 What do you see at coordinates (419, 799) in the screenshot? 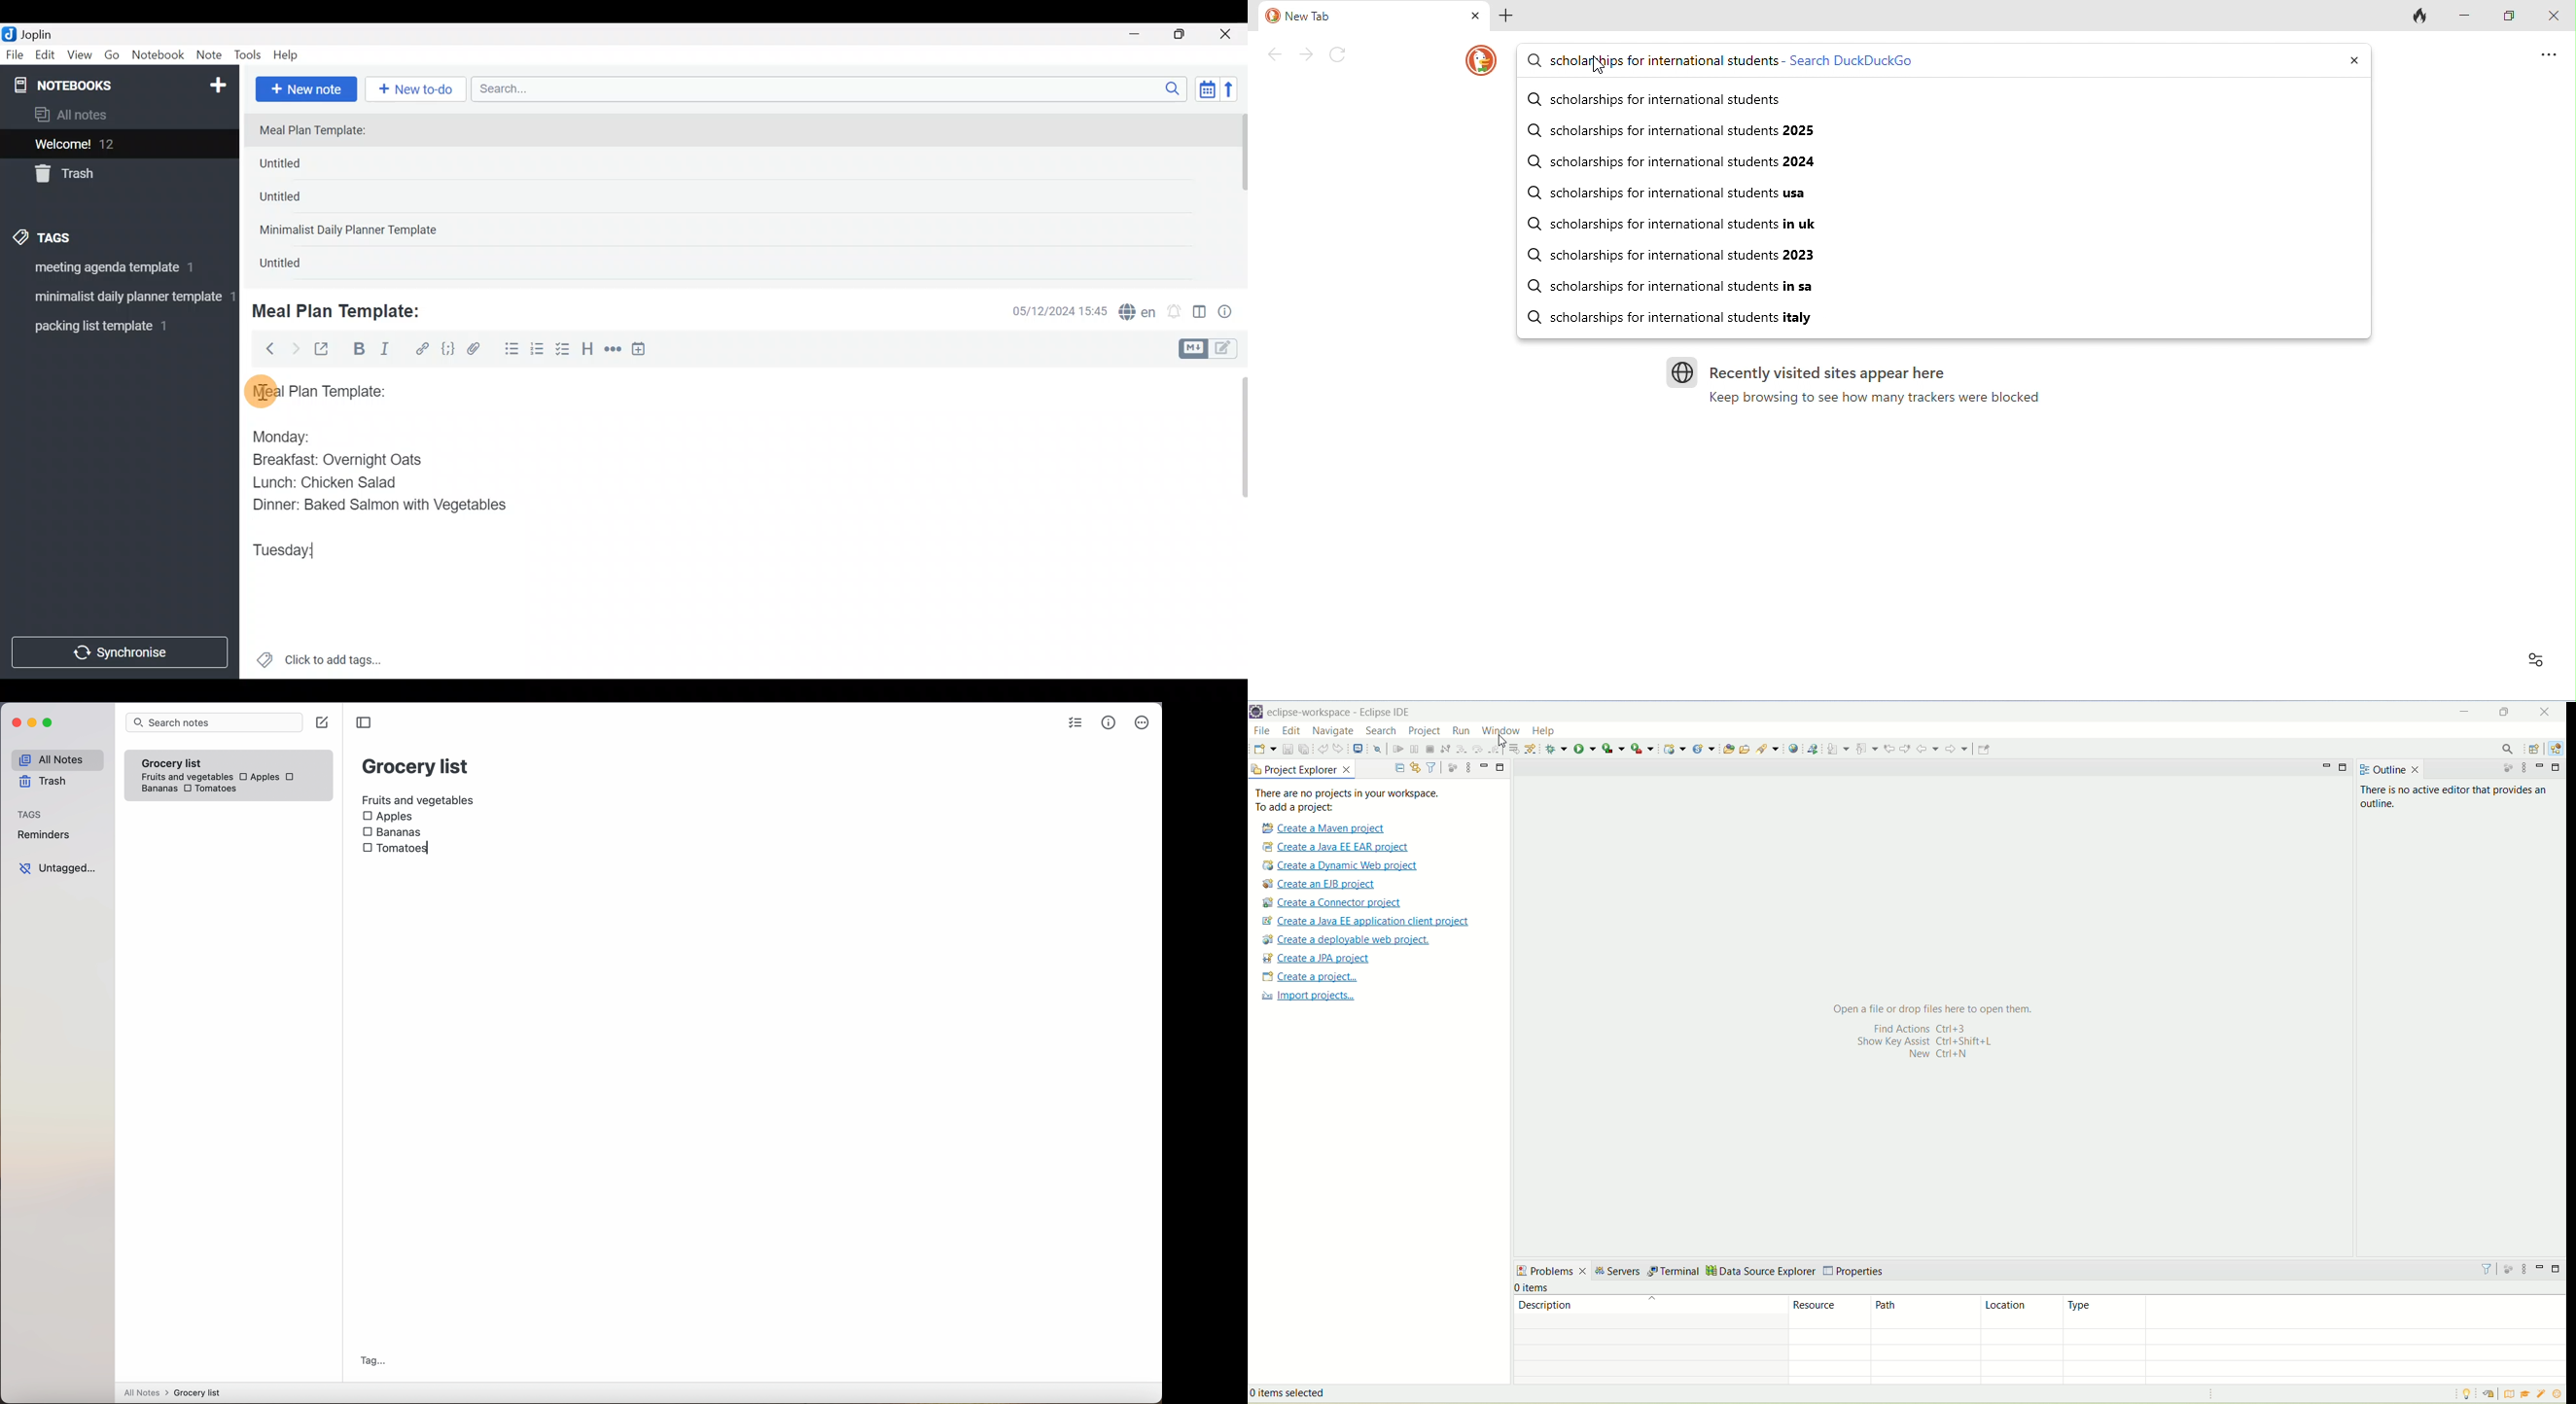
I see `fruits and vegetables` at bounding box center [419, 799].